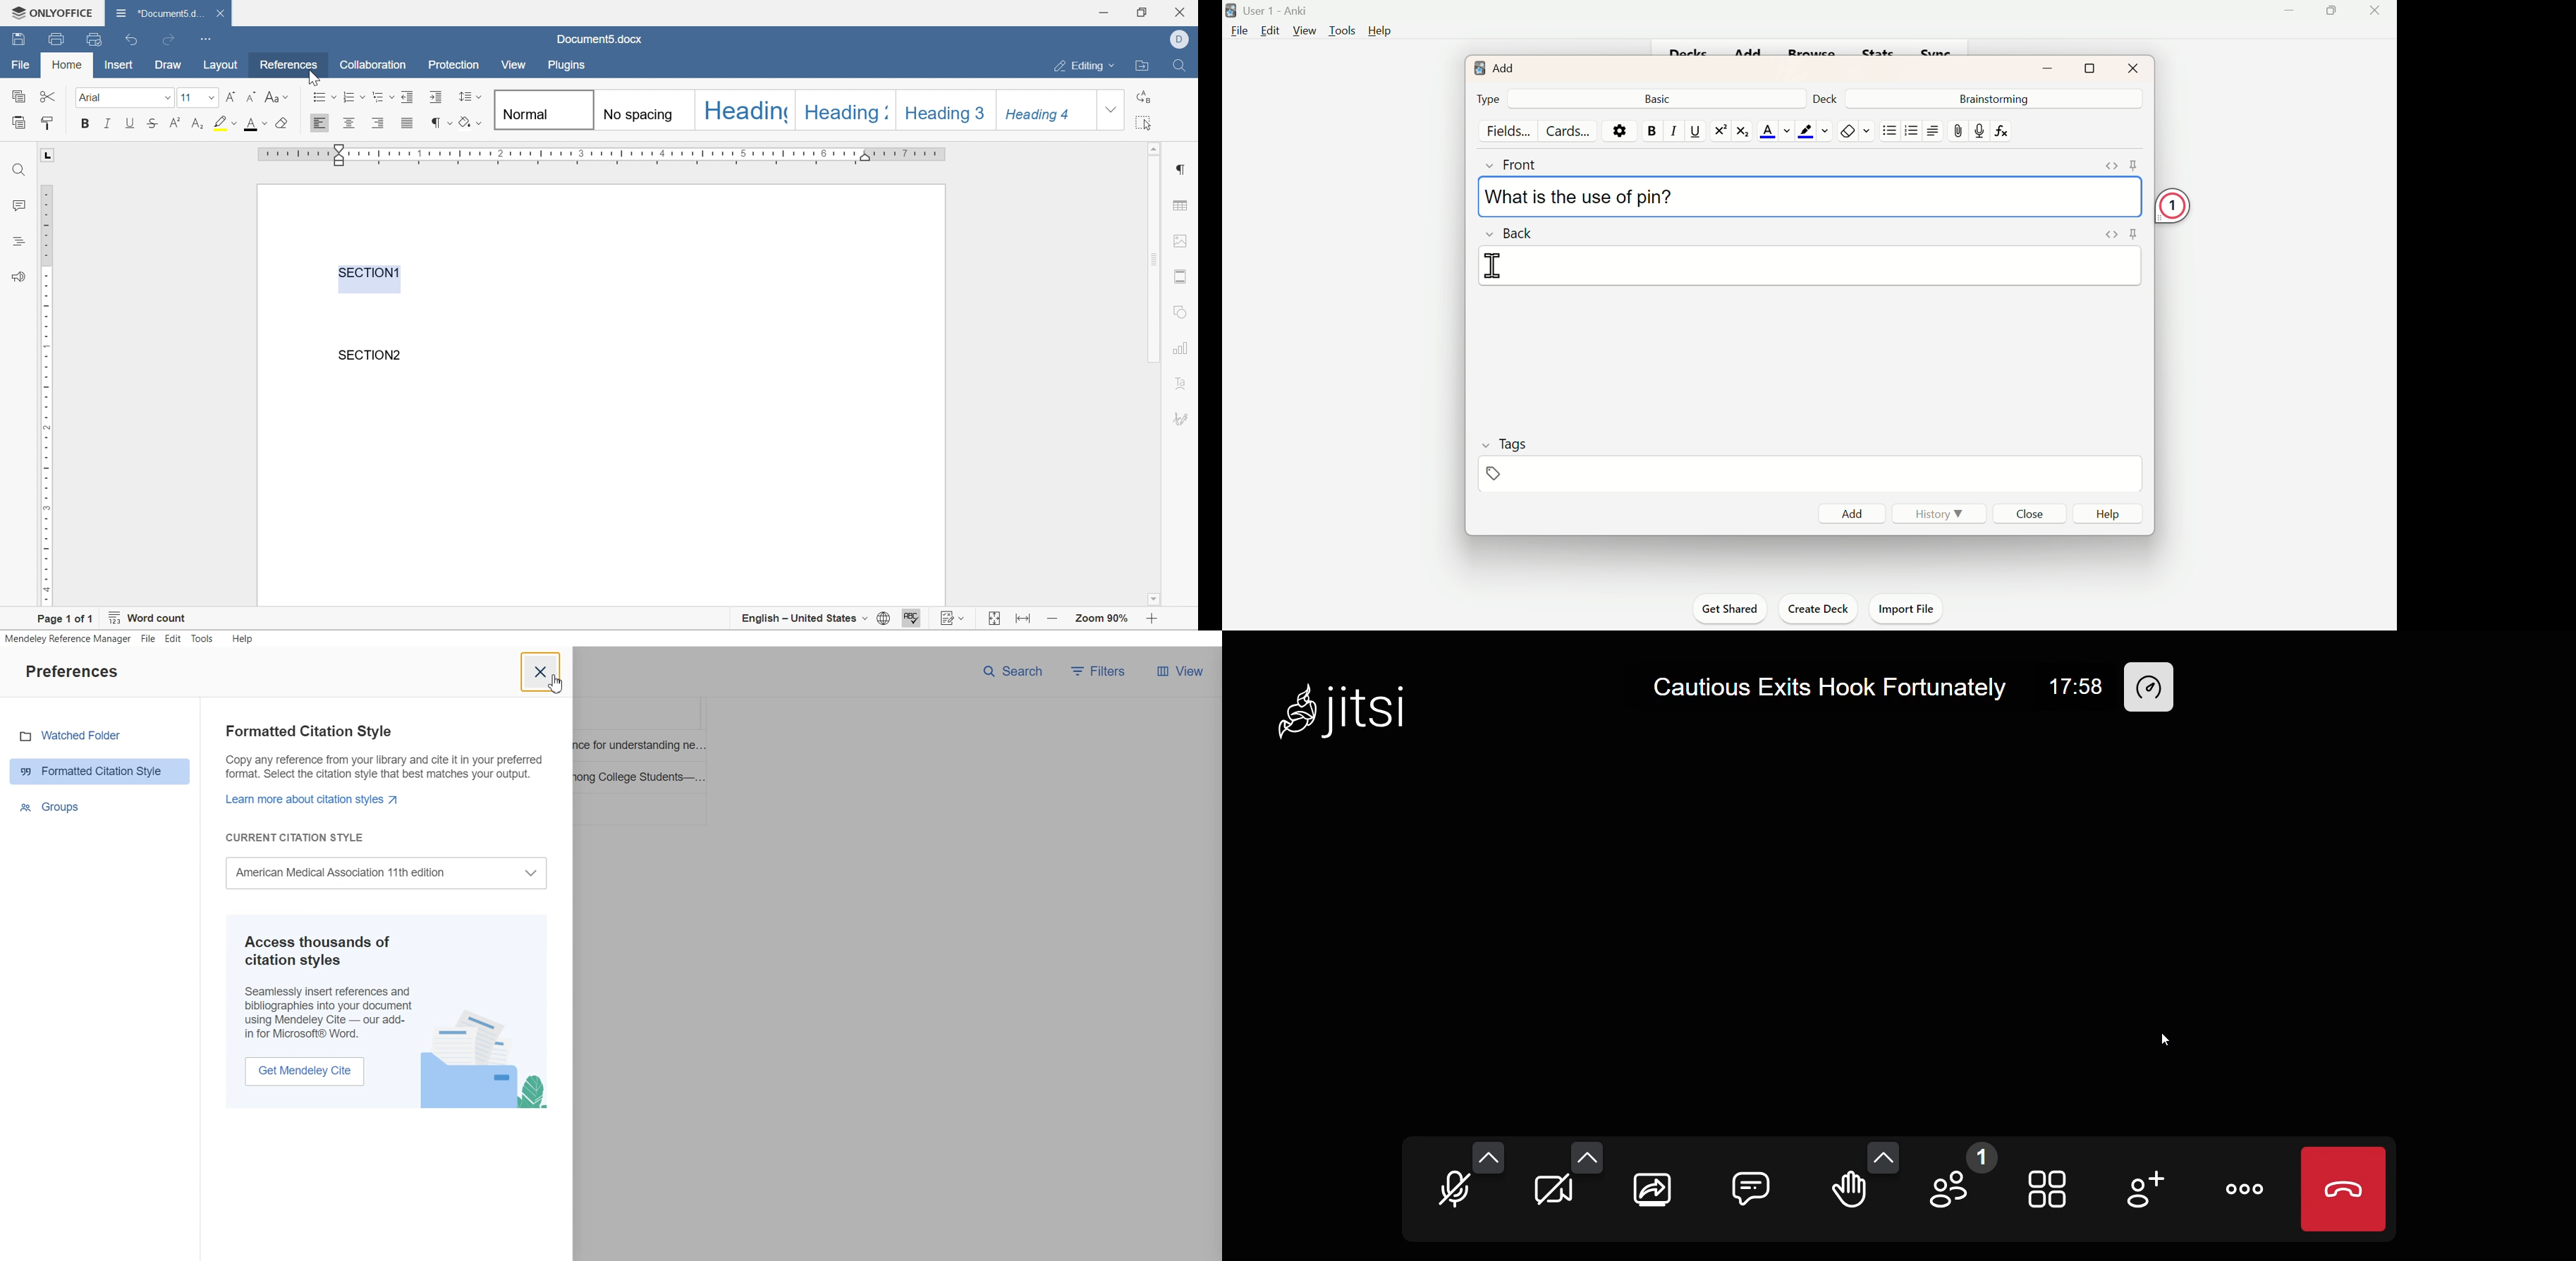  I want to click on Add, so click(1852, 513).